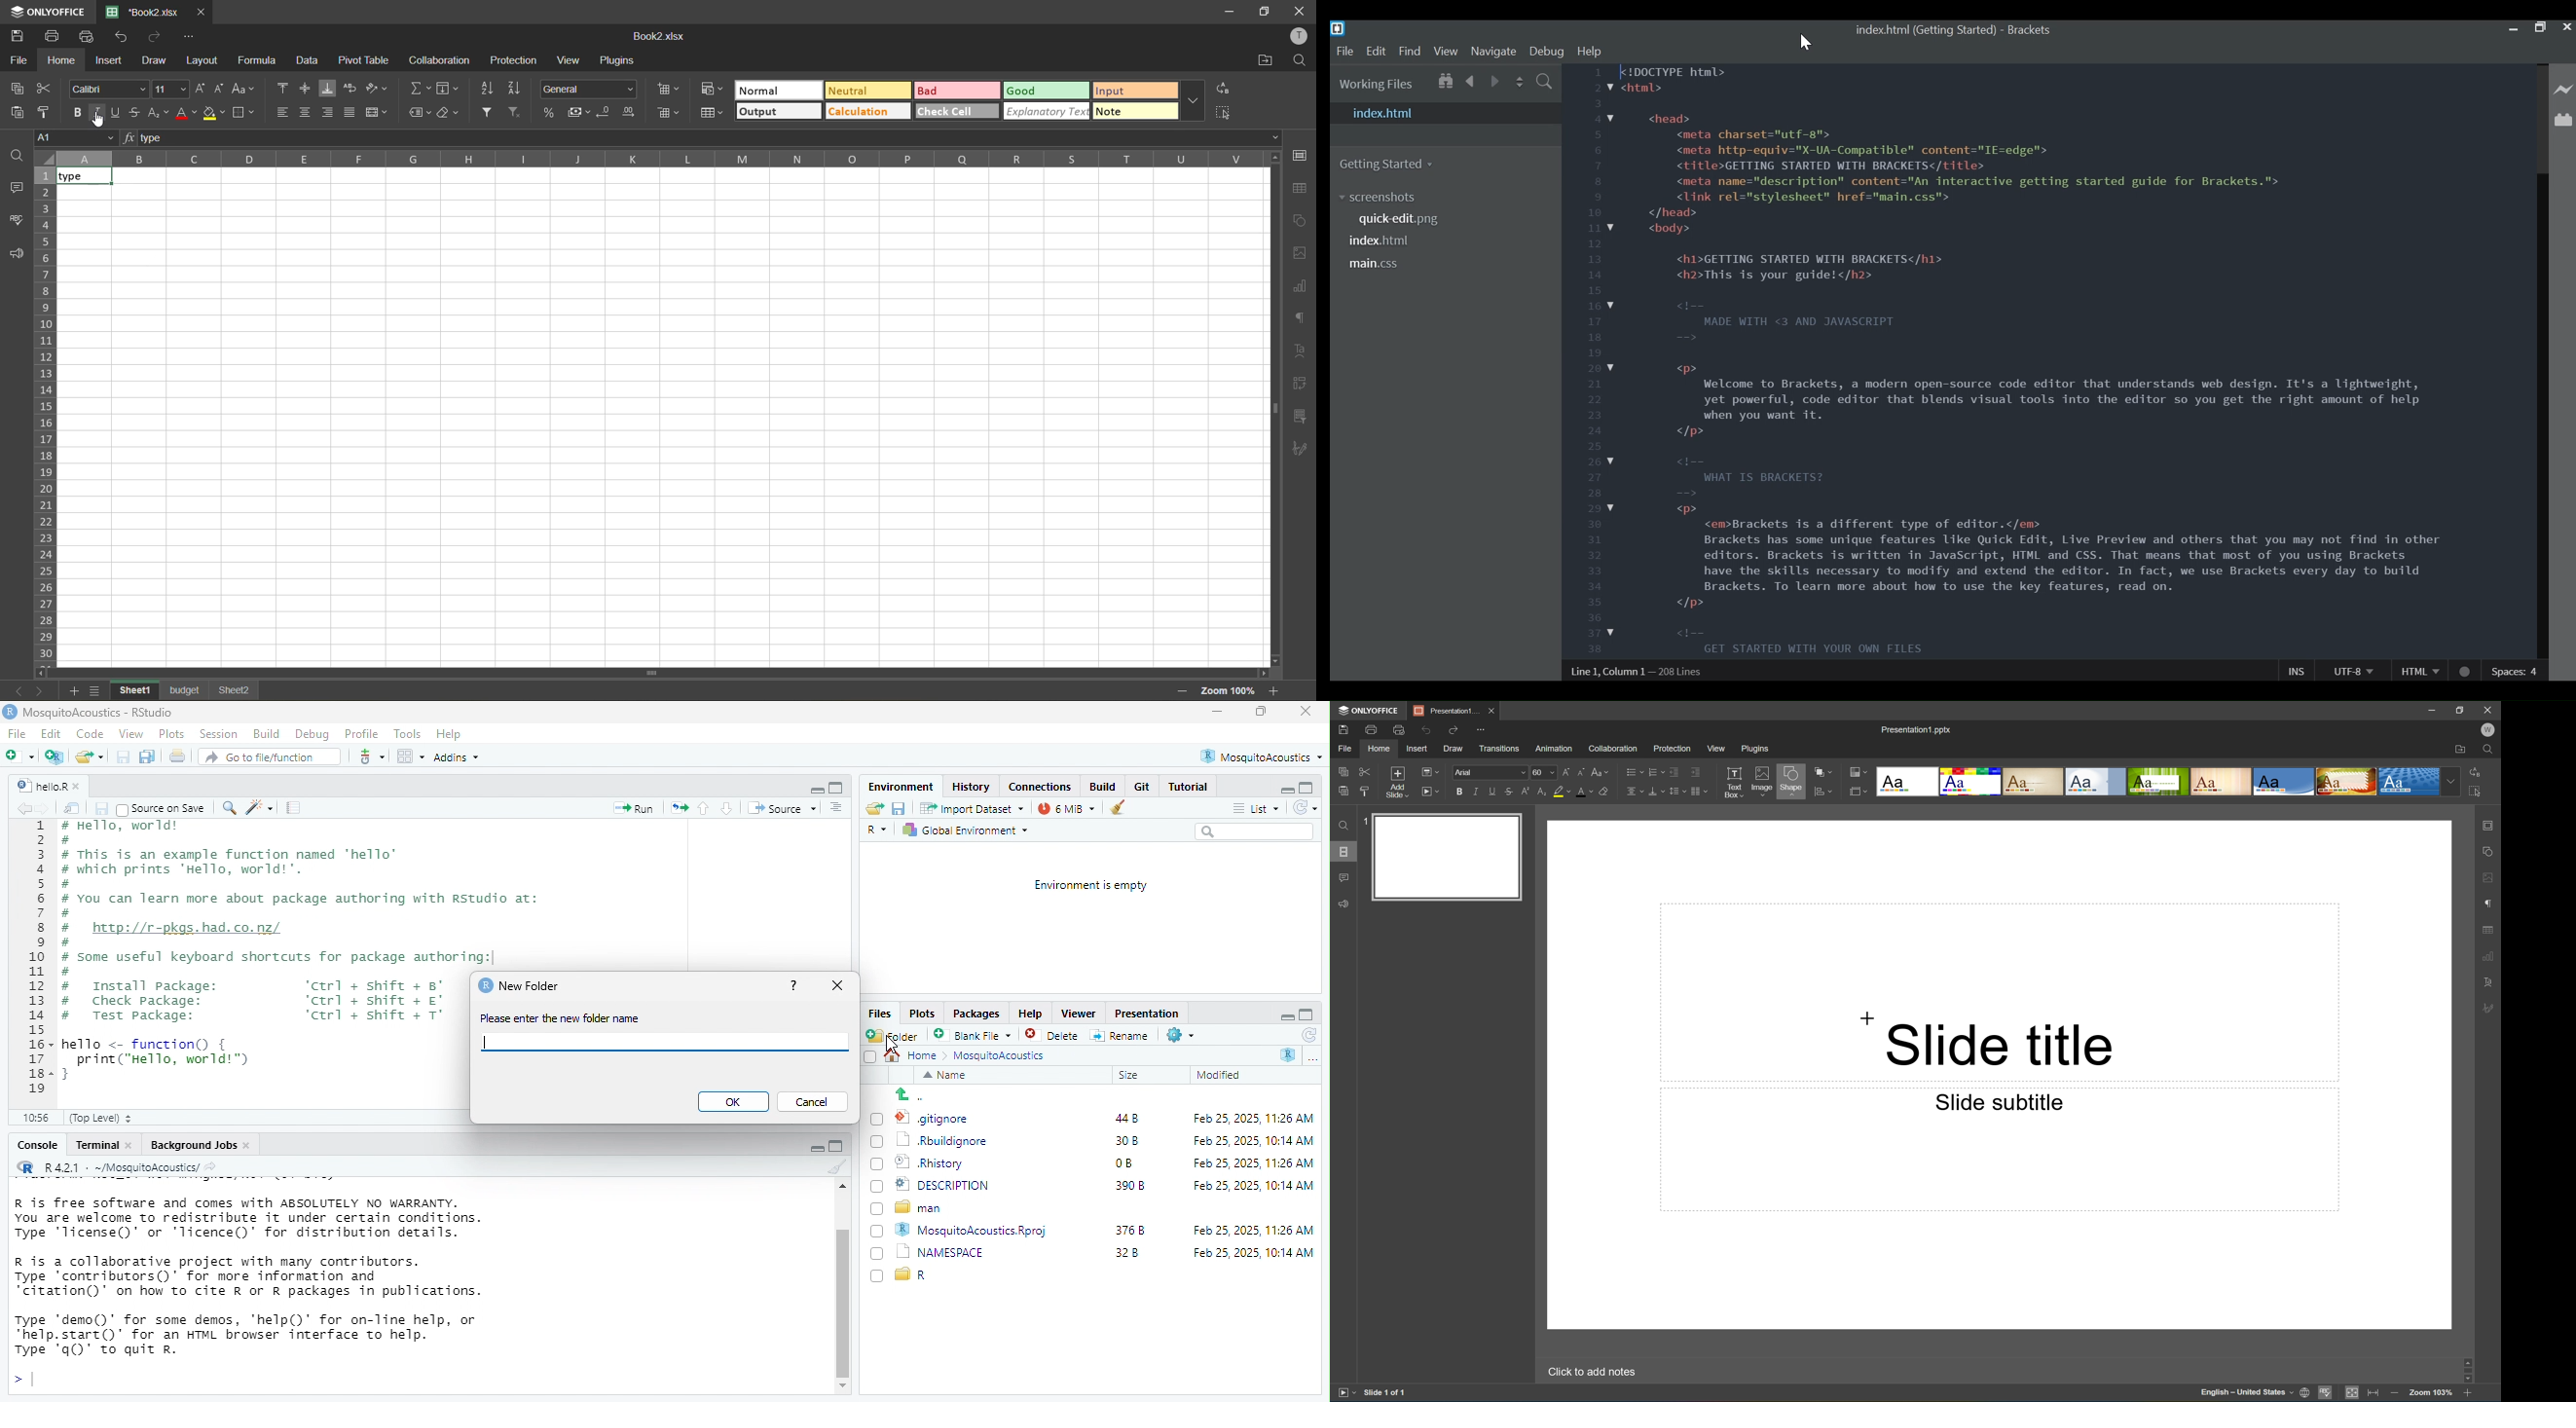  What do you see at coordinates (1364, 771) in the screenshot?
I see `Cut` at bounding box center [1364, 771].